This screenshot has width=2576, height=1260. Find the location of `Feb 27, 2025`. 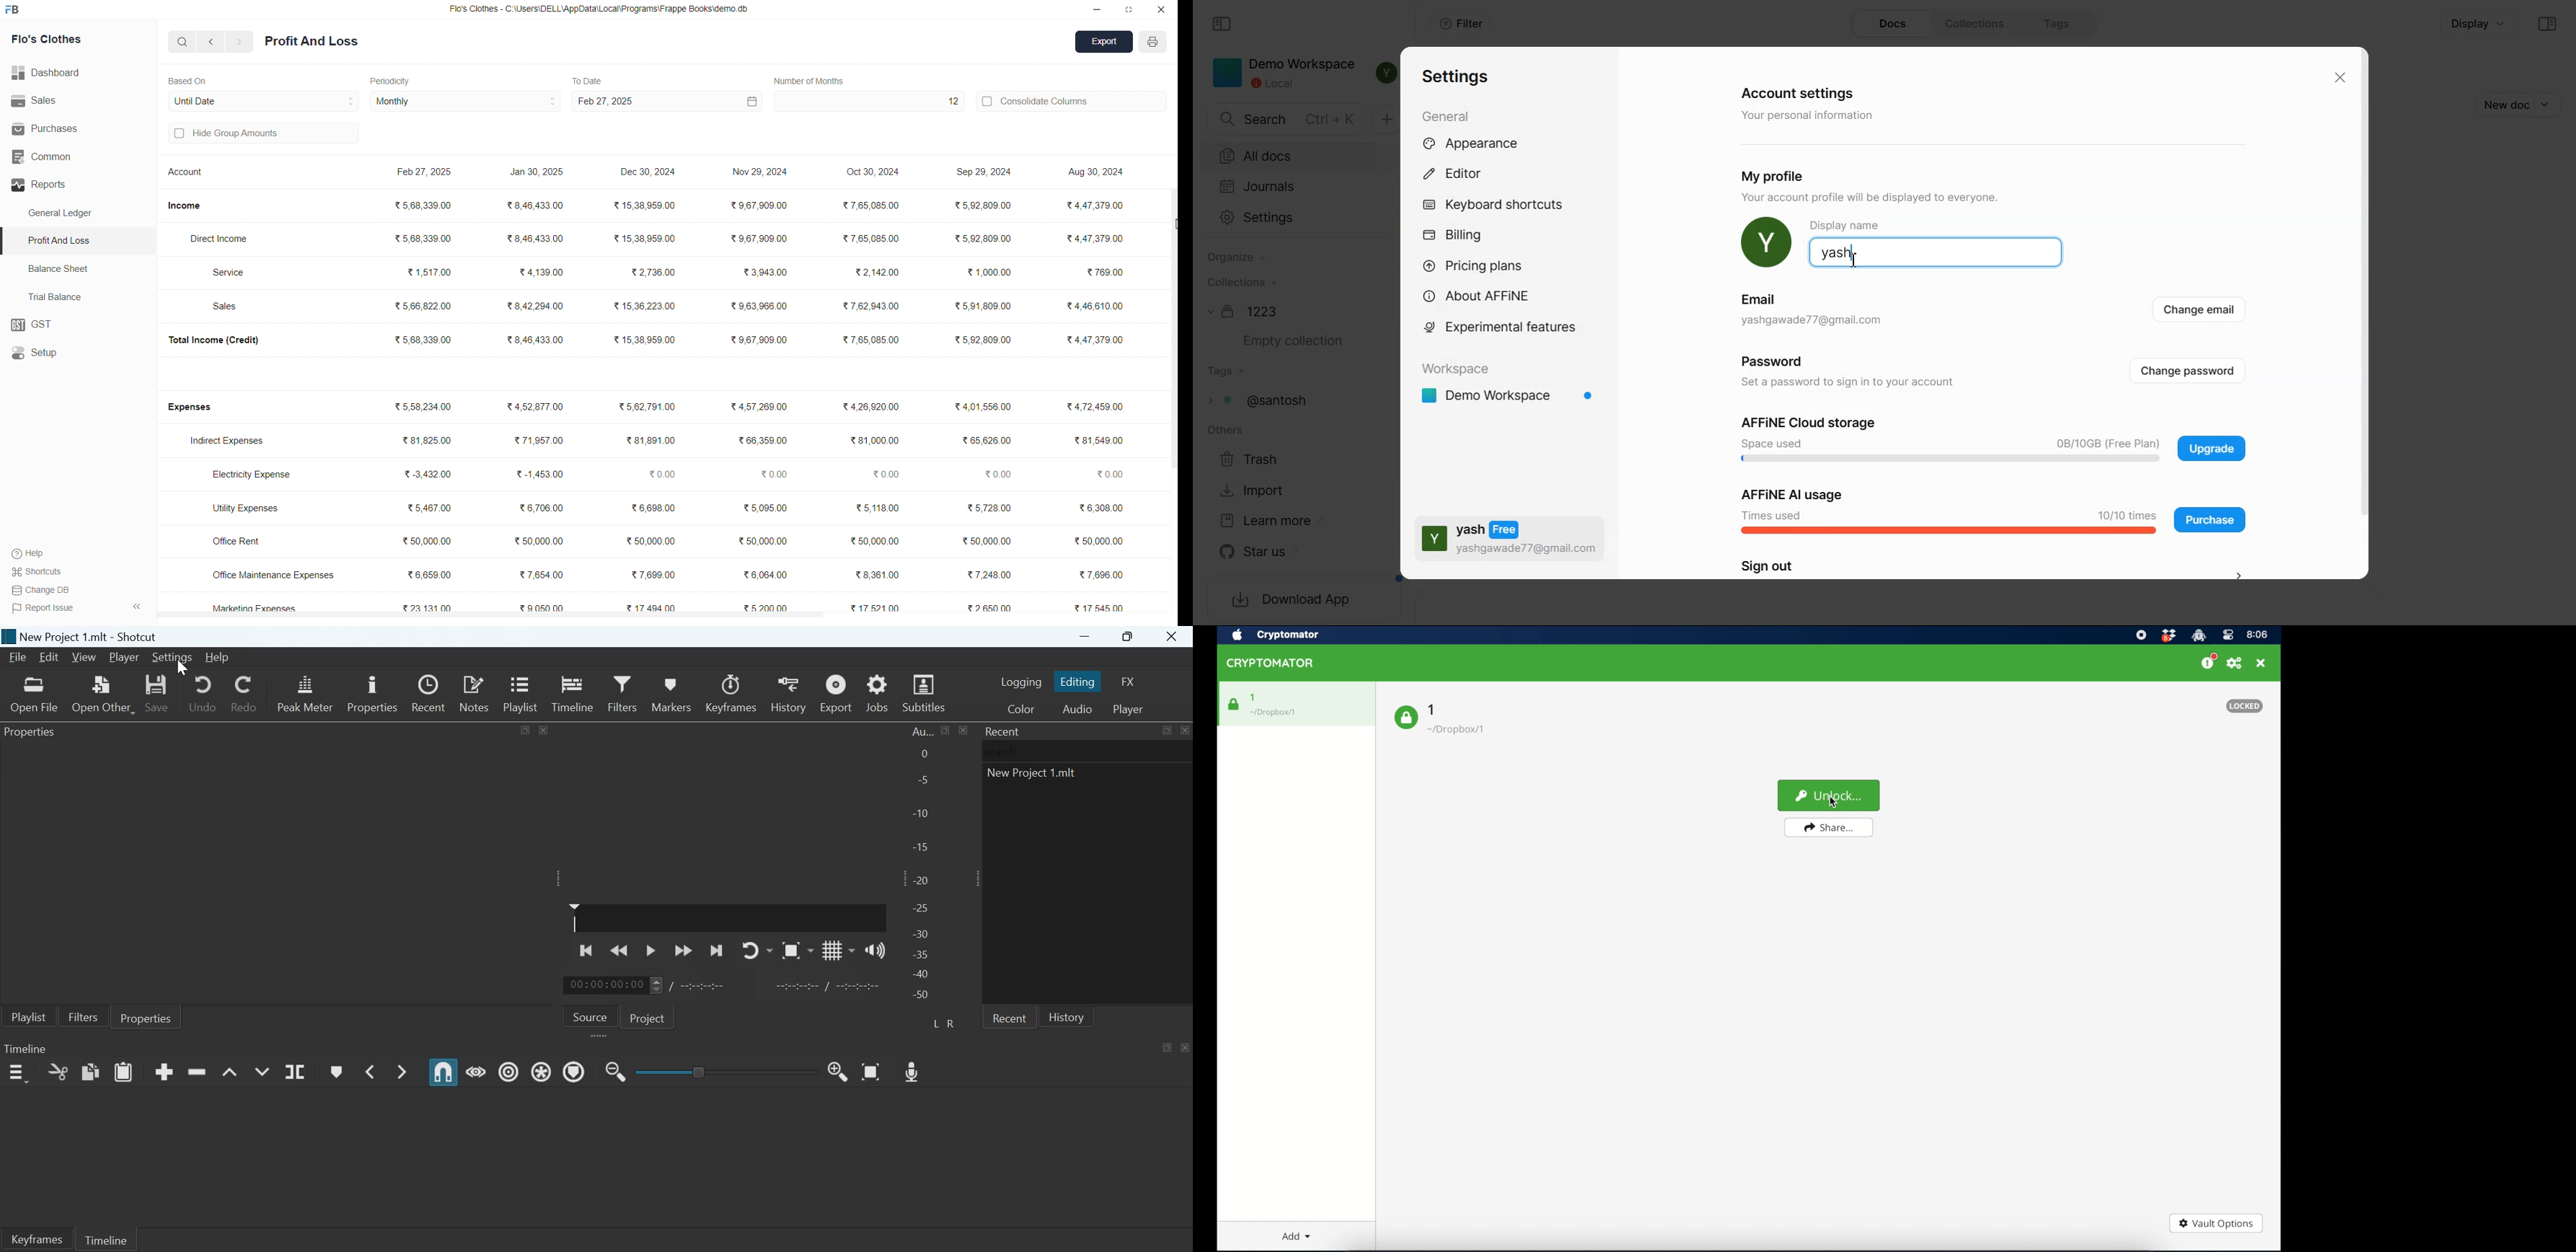

Feb 27, 2025 is located at coordinates (665, 101).